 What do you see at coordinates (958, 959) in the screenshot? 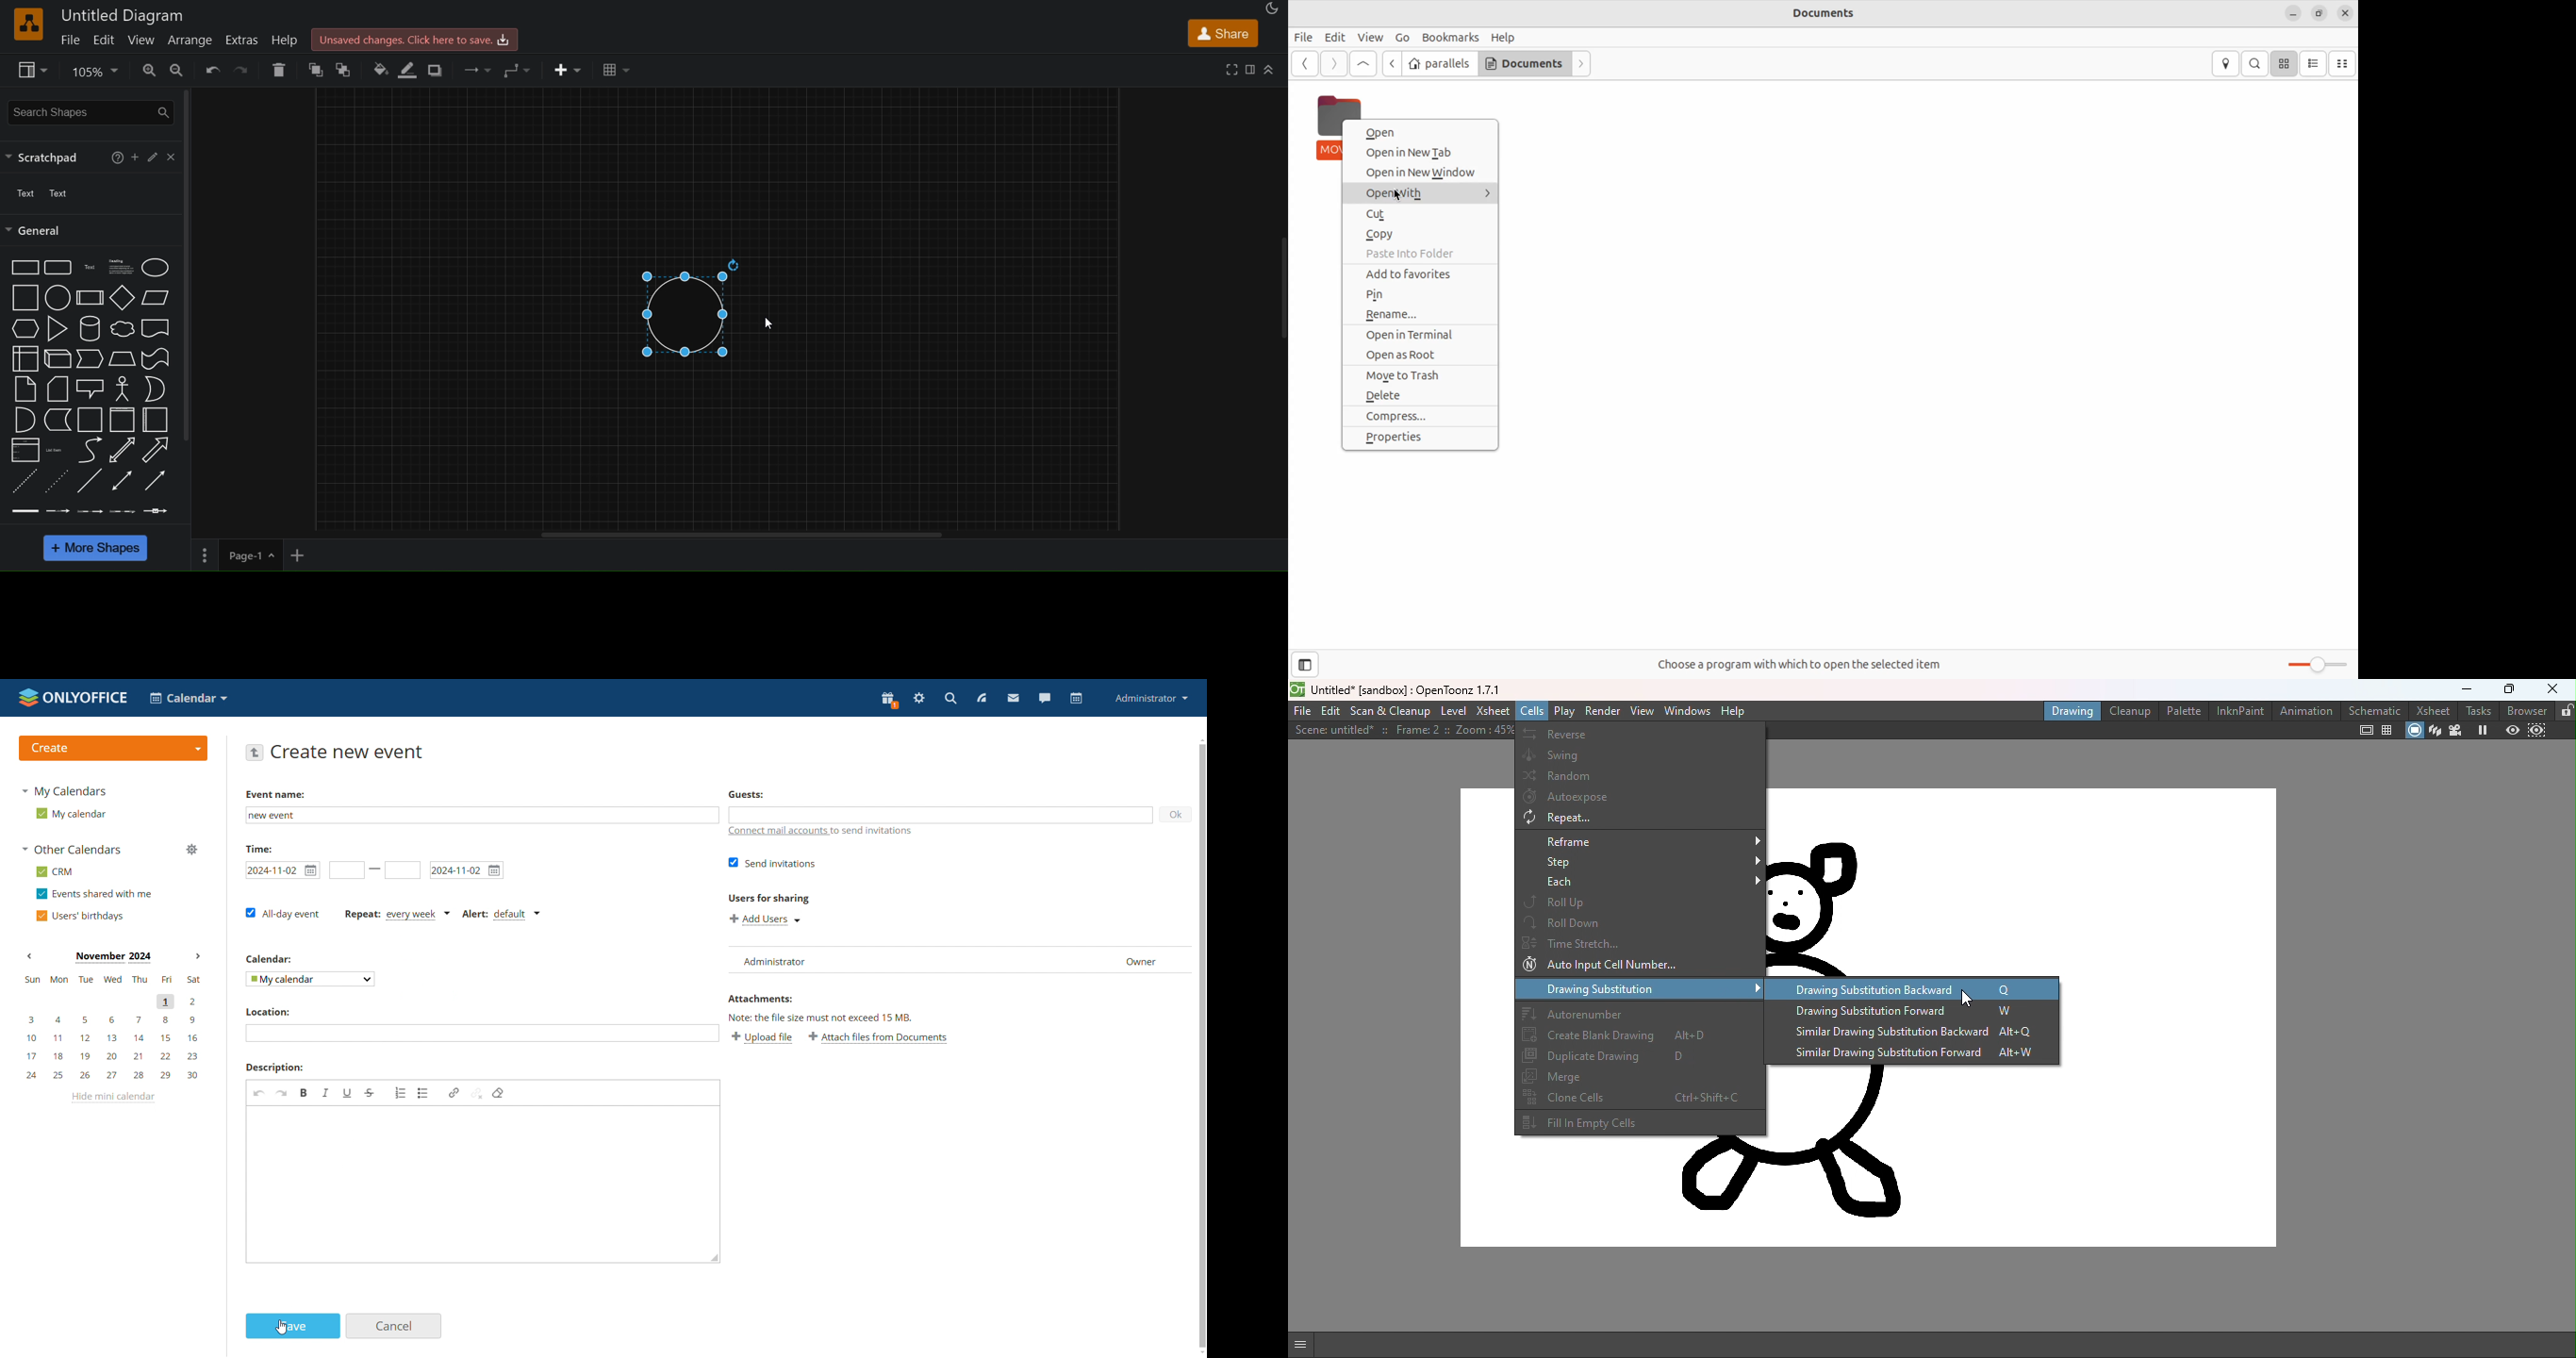
I see `list of invitees` at bounding box center [958, 959].